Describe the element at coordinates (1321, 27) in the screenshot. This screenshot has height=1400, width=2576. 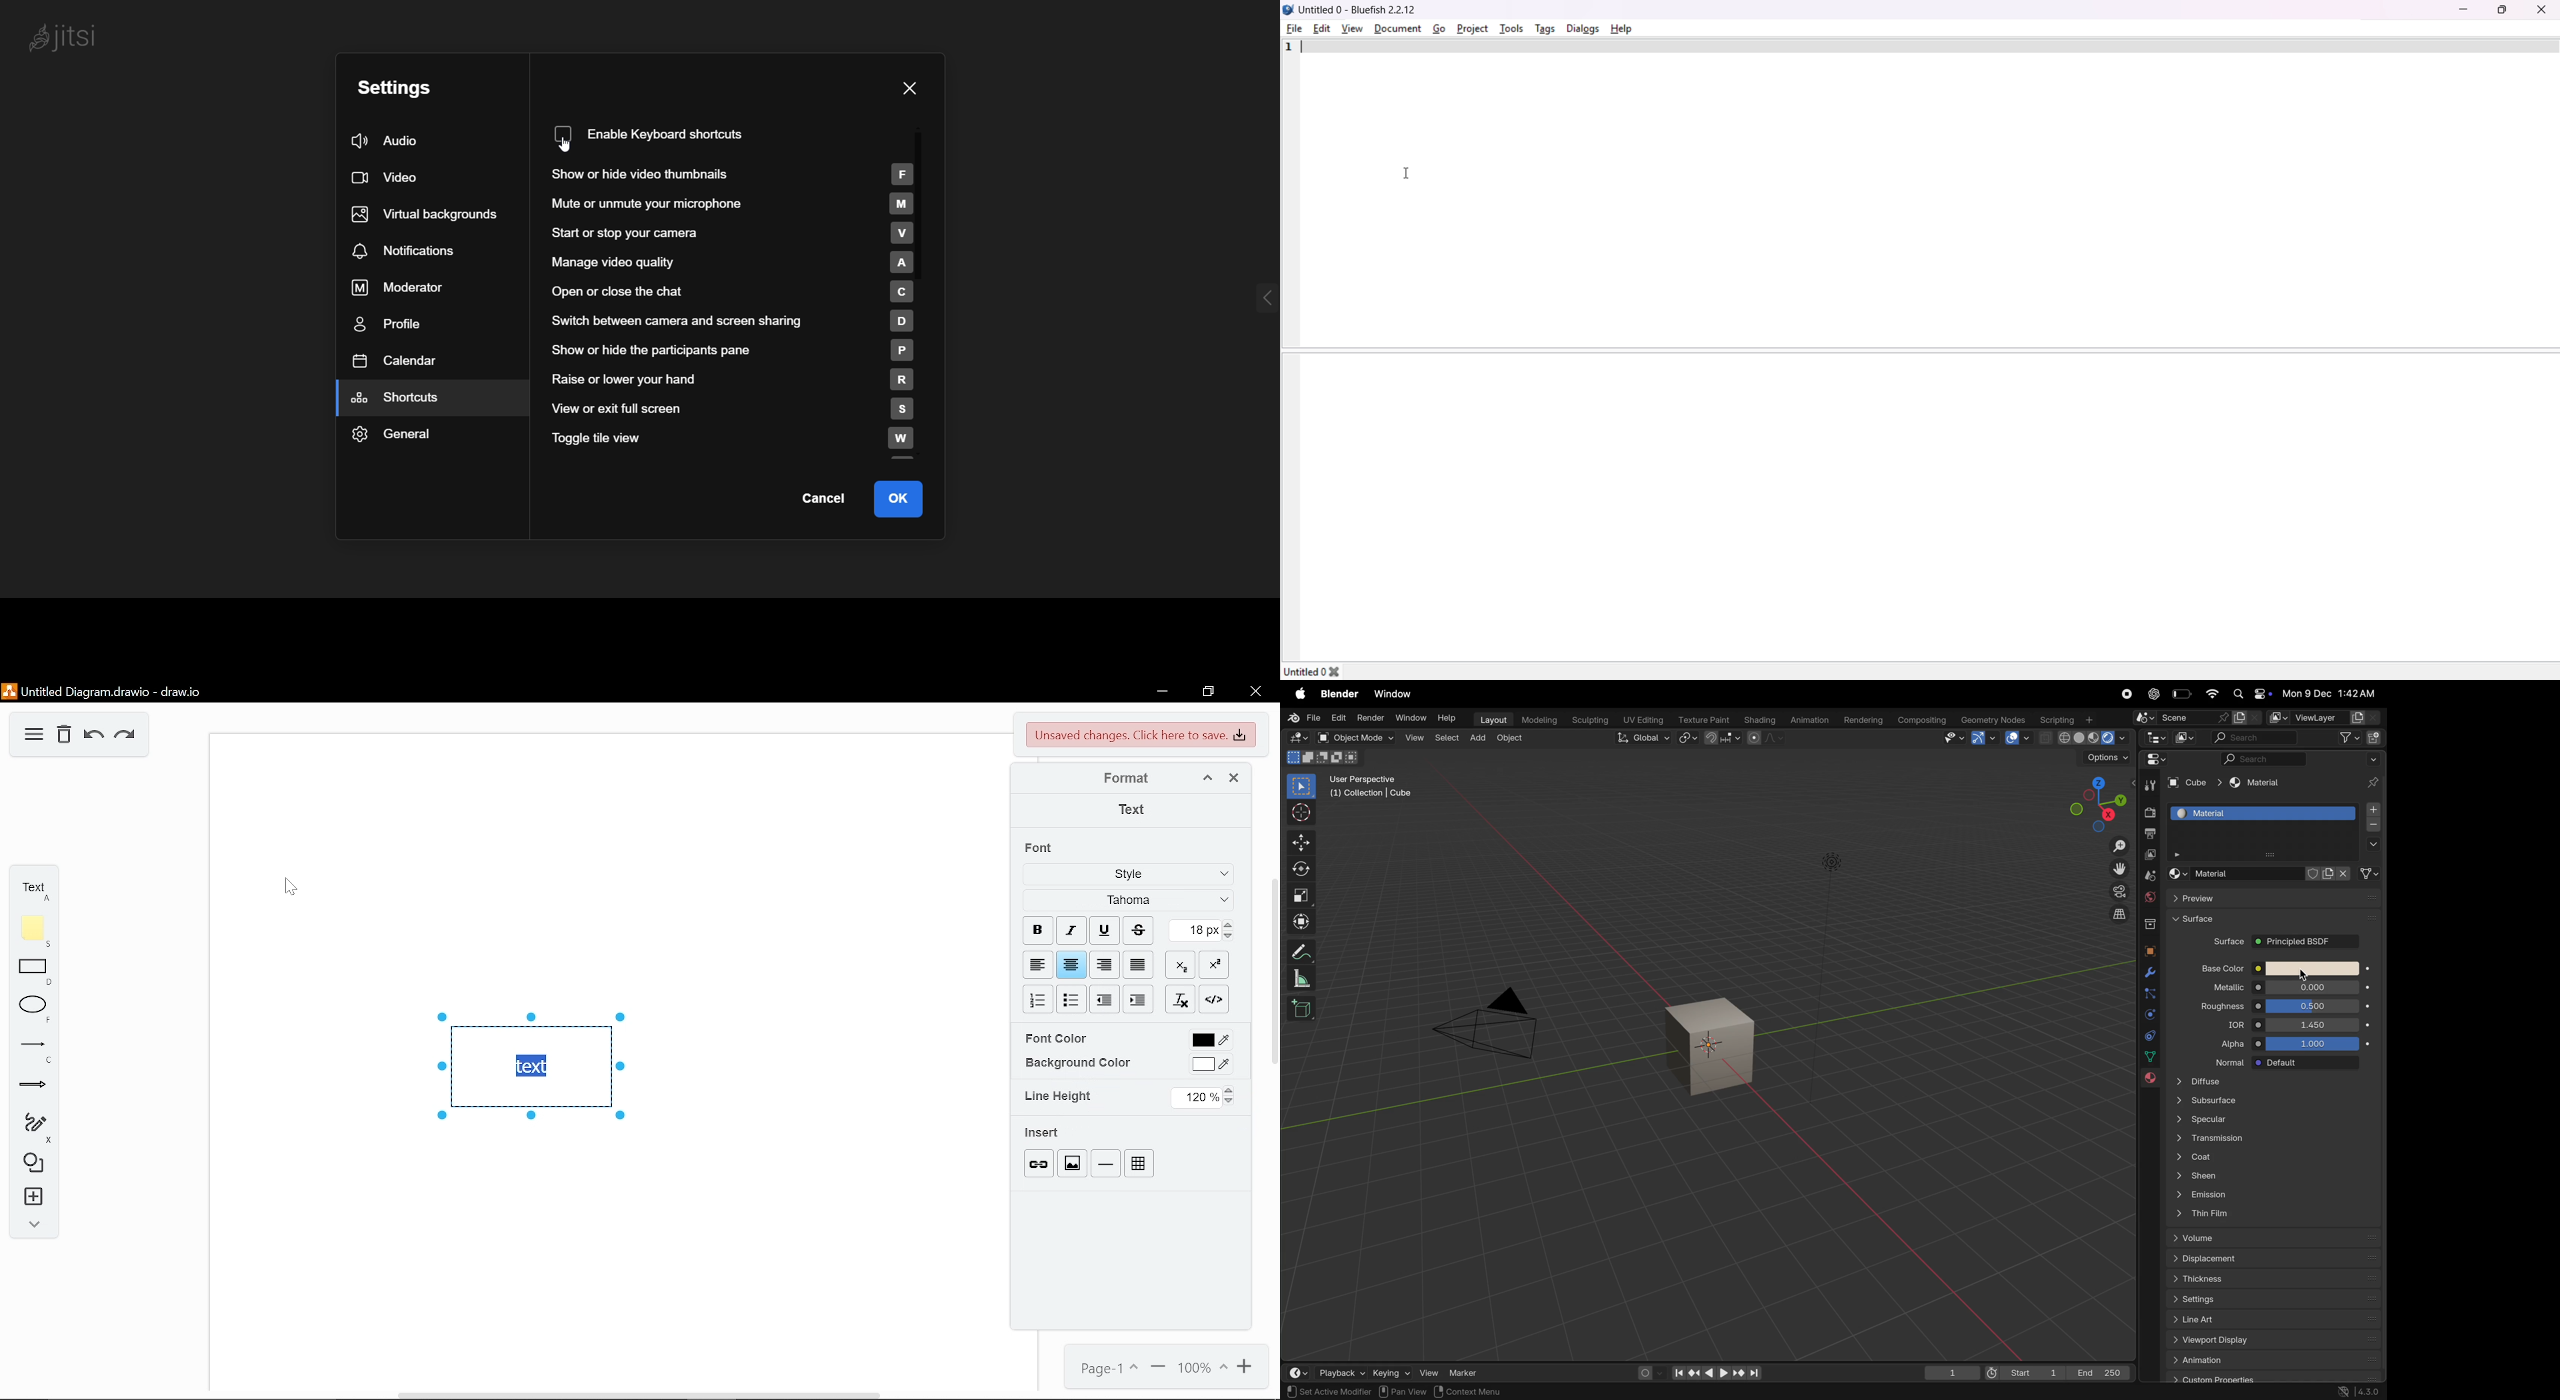
I see `edit` at that location.